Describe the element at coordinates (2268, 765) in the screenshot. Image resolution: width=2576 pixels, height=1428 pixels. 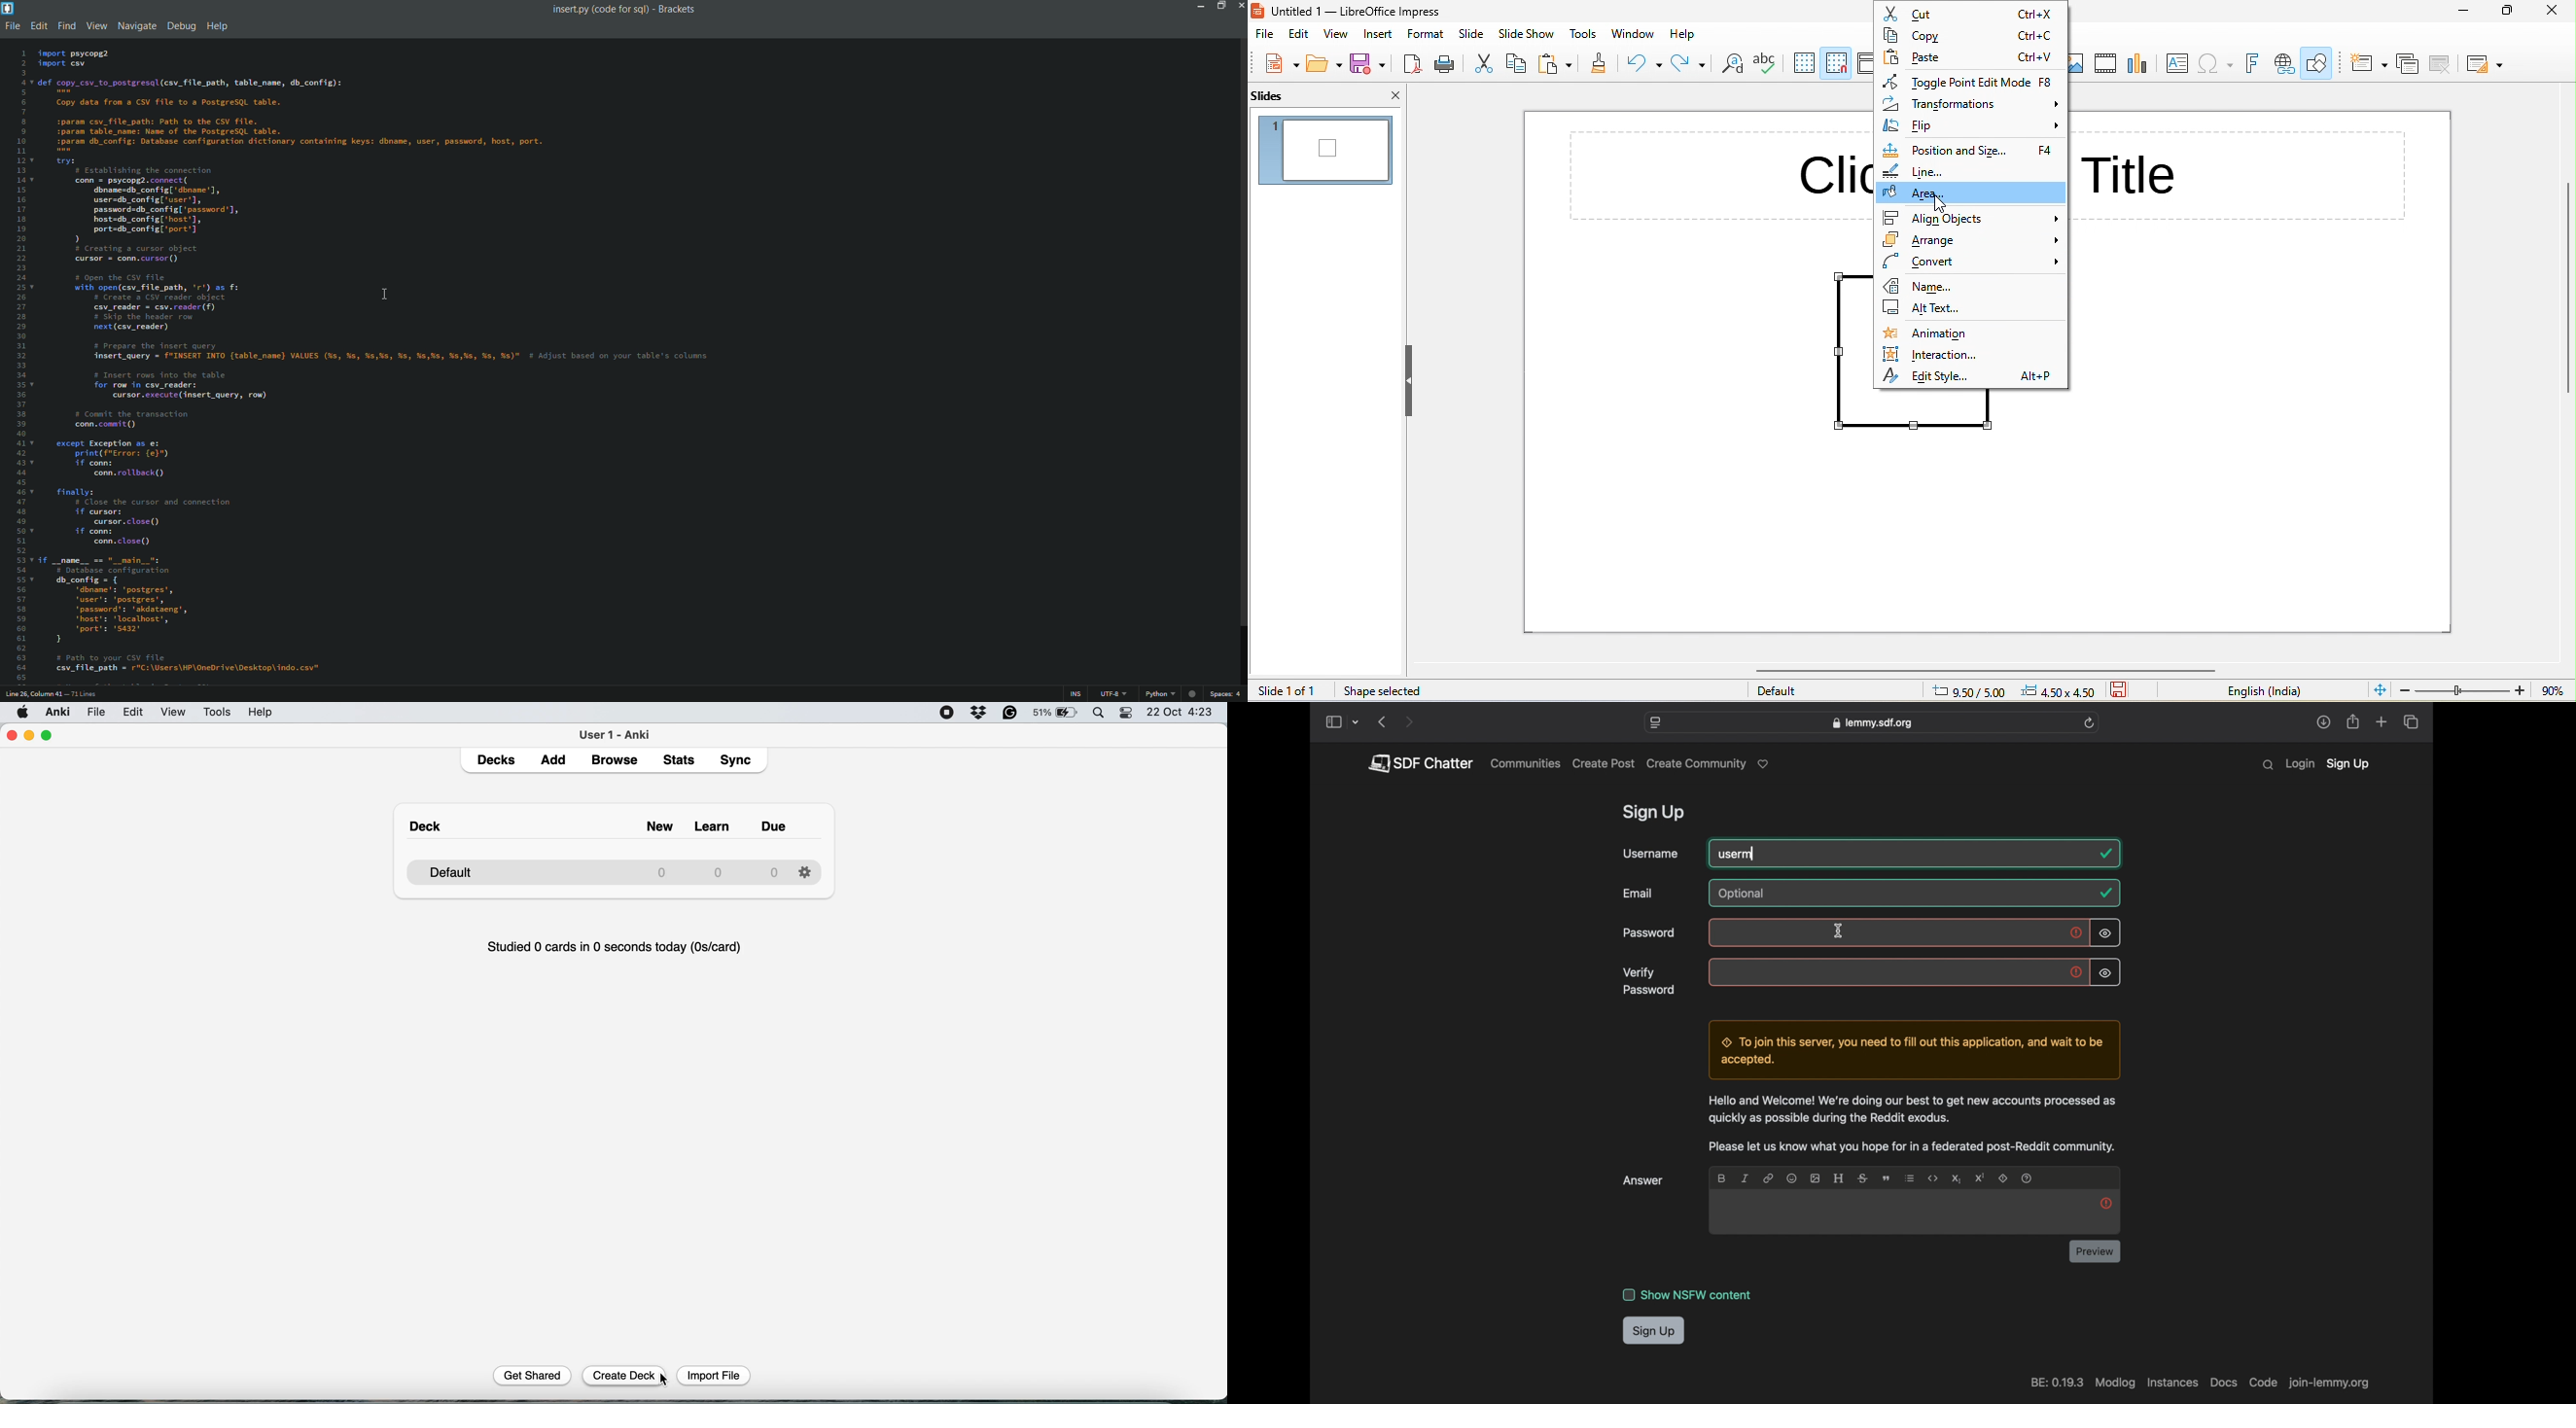
I see `search` at that location.